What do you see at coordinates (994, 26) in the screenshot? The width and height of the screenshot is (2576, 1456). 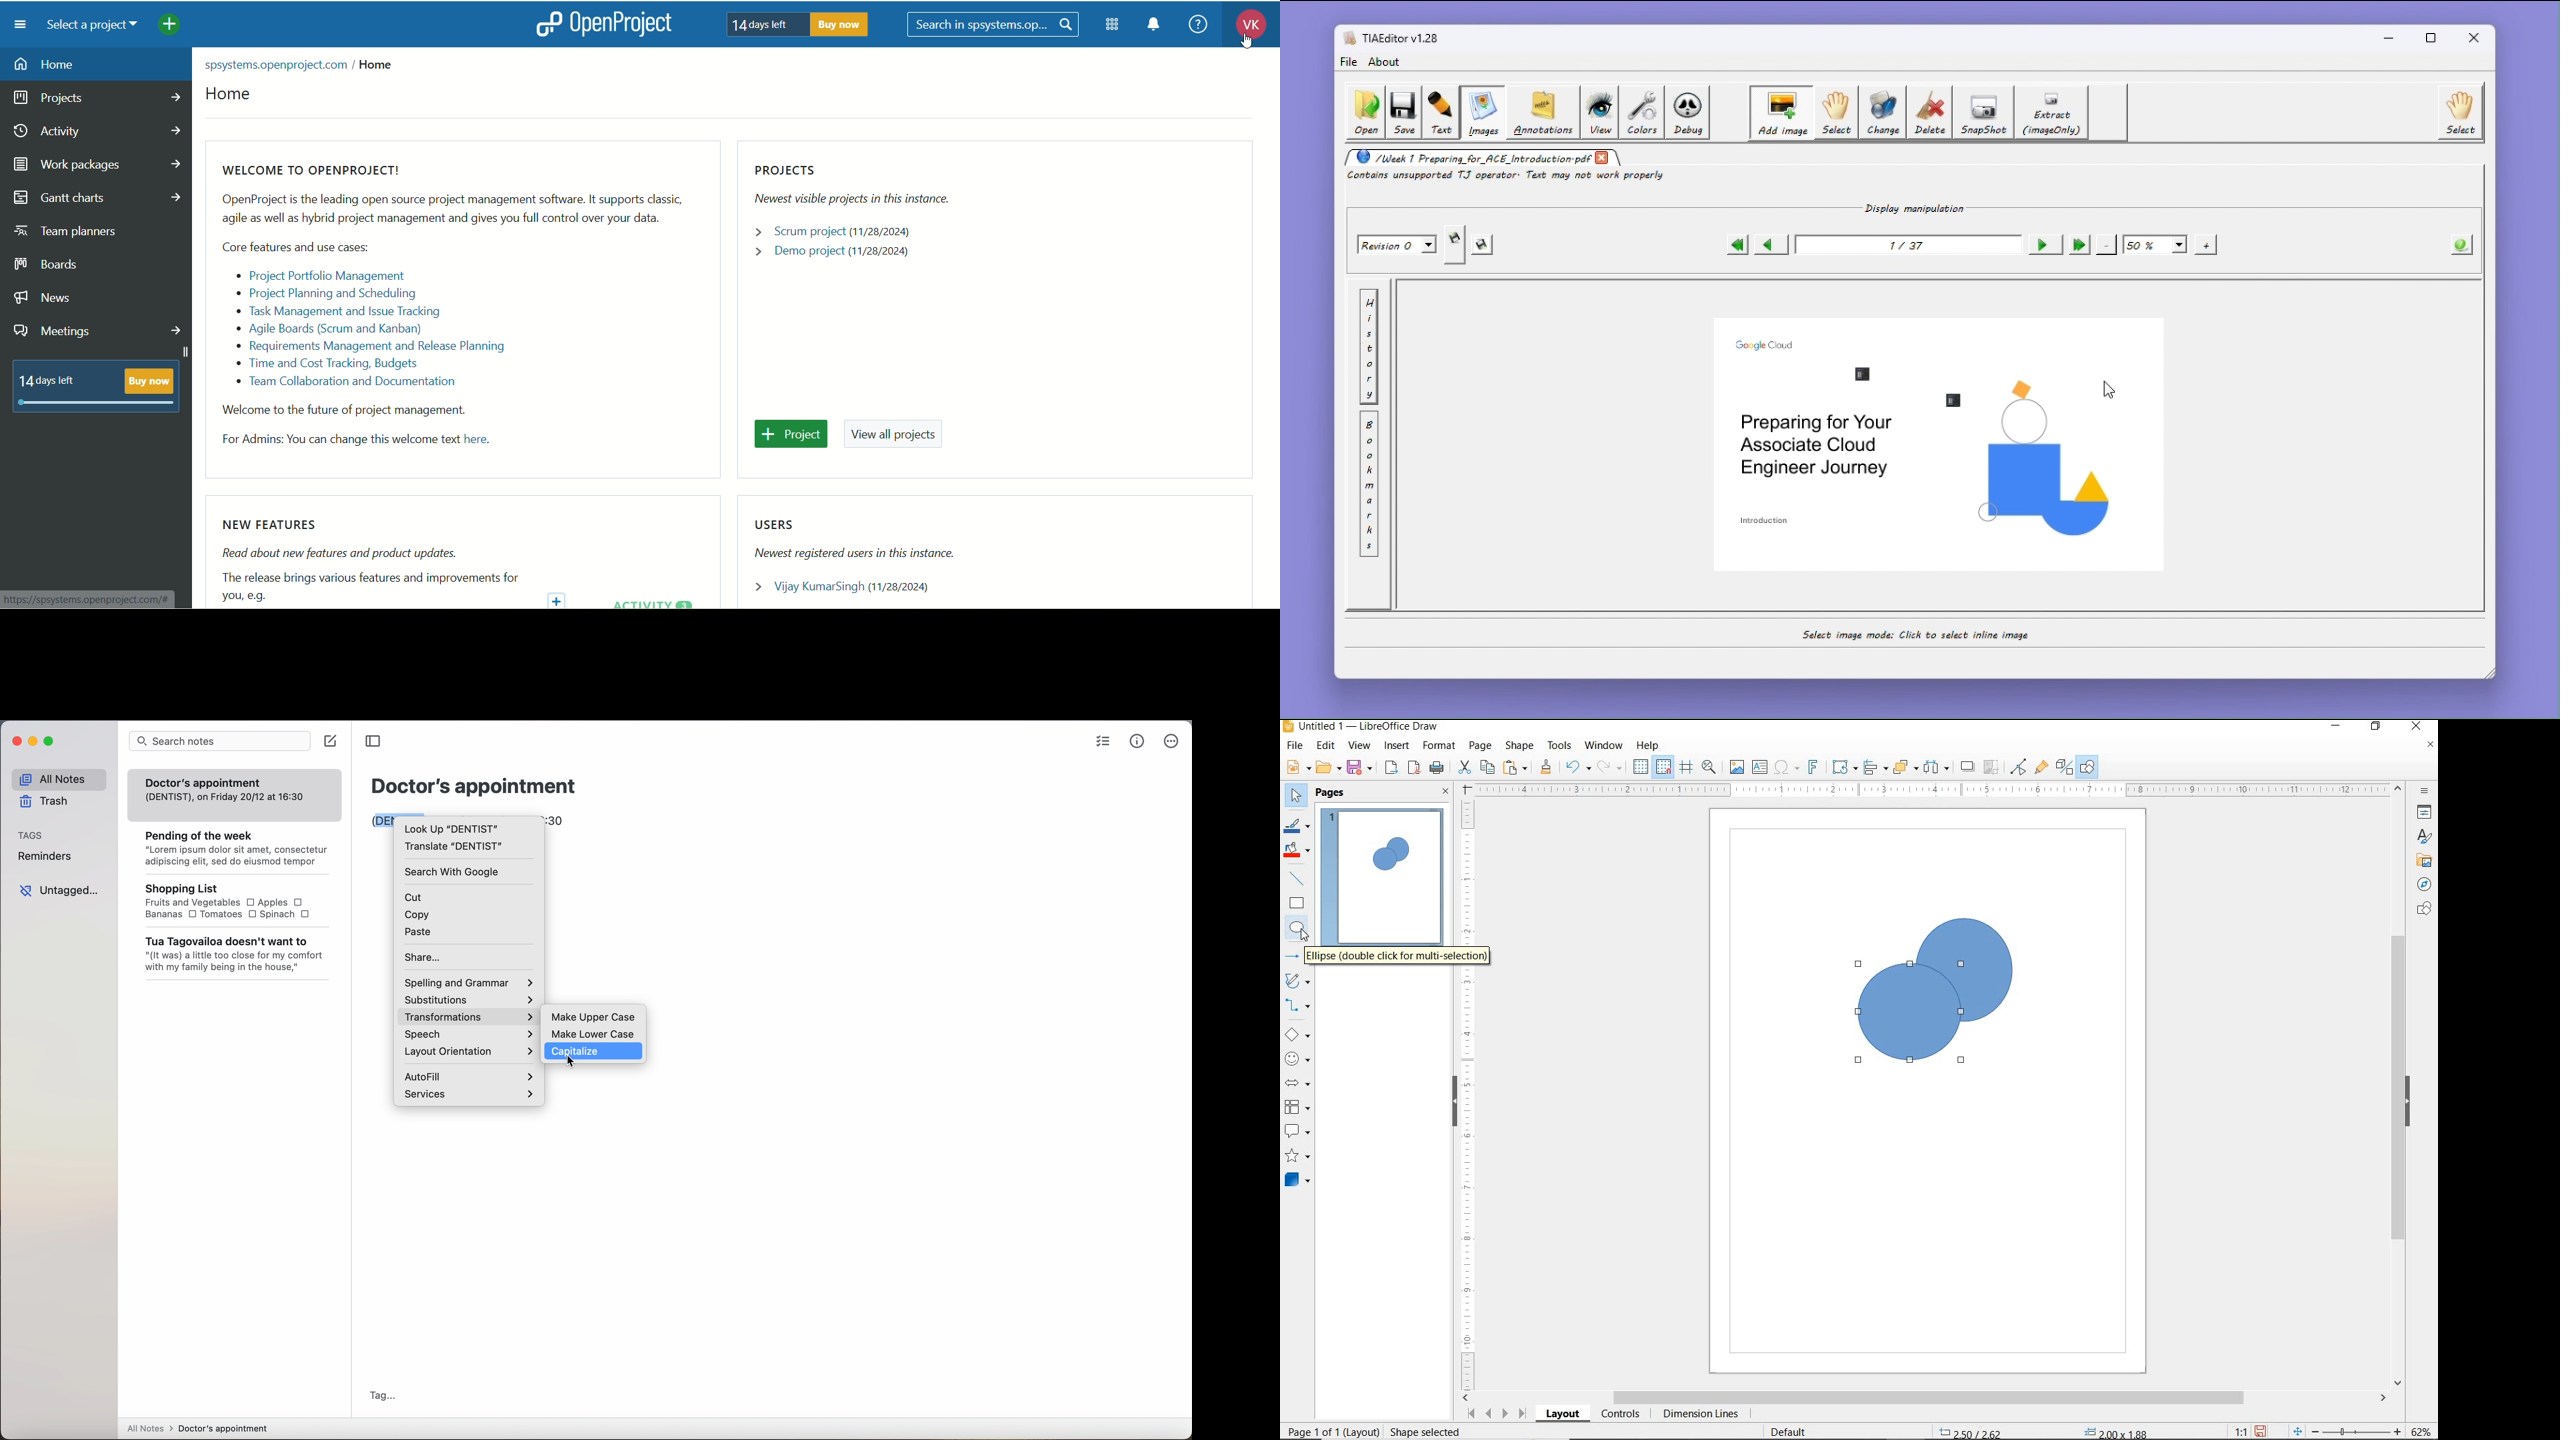 I see `search` at bounding box center [994, 26].